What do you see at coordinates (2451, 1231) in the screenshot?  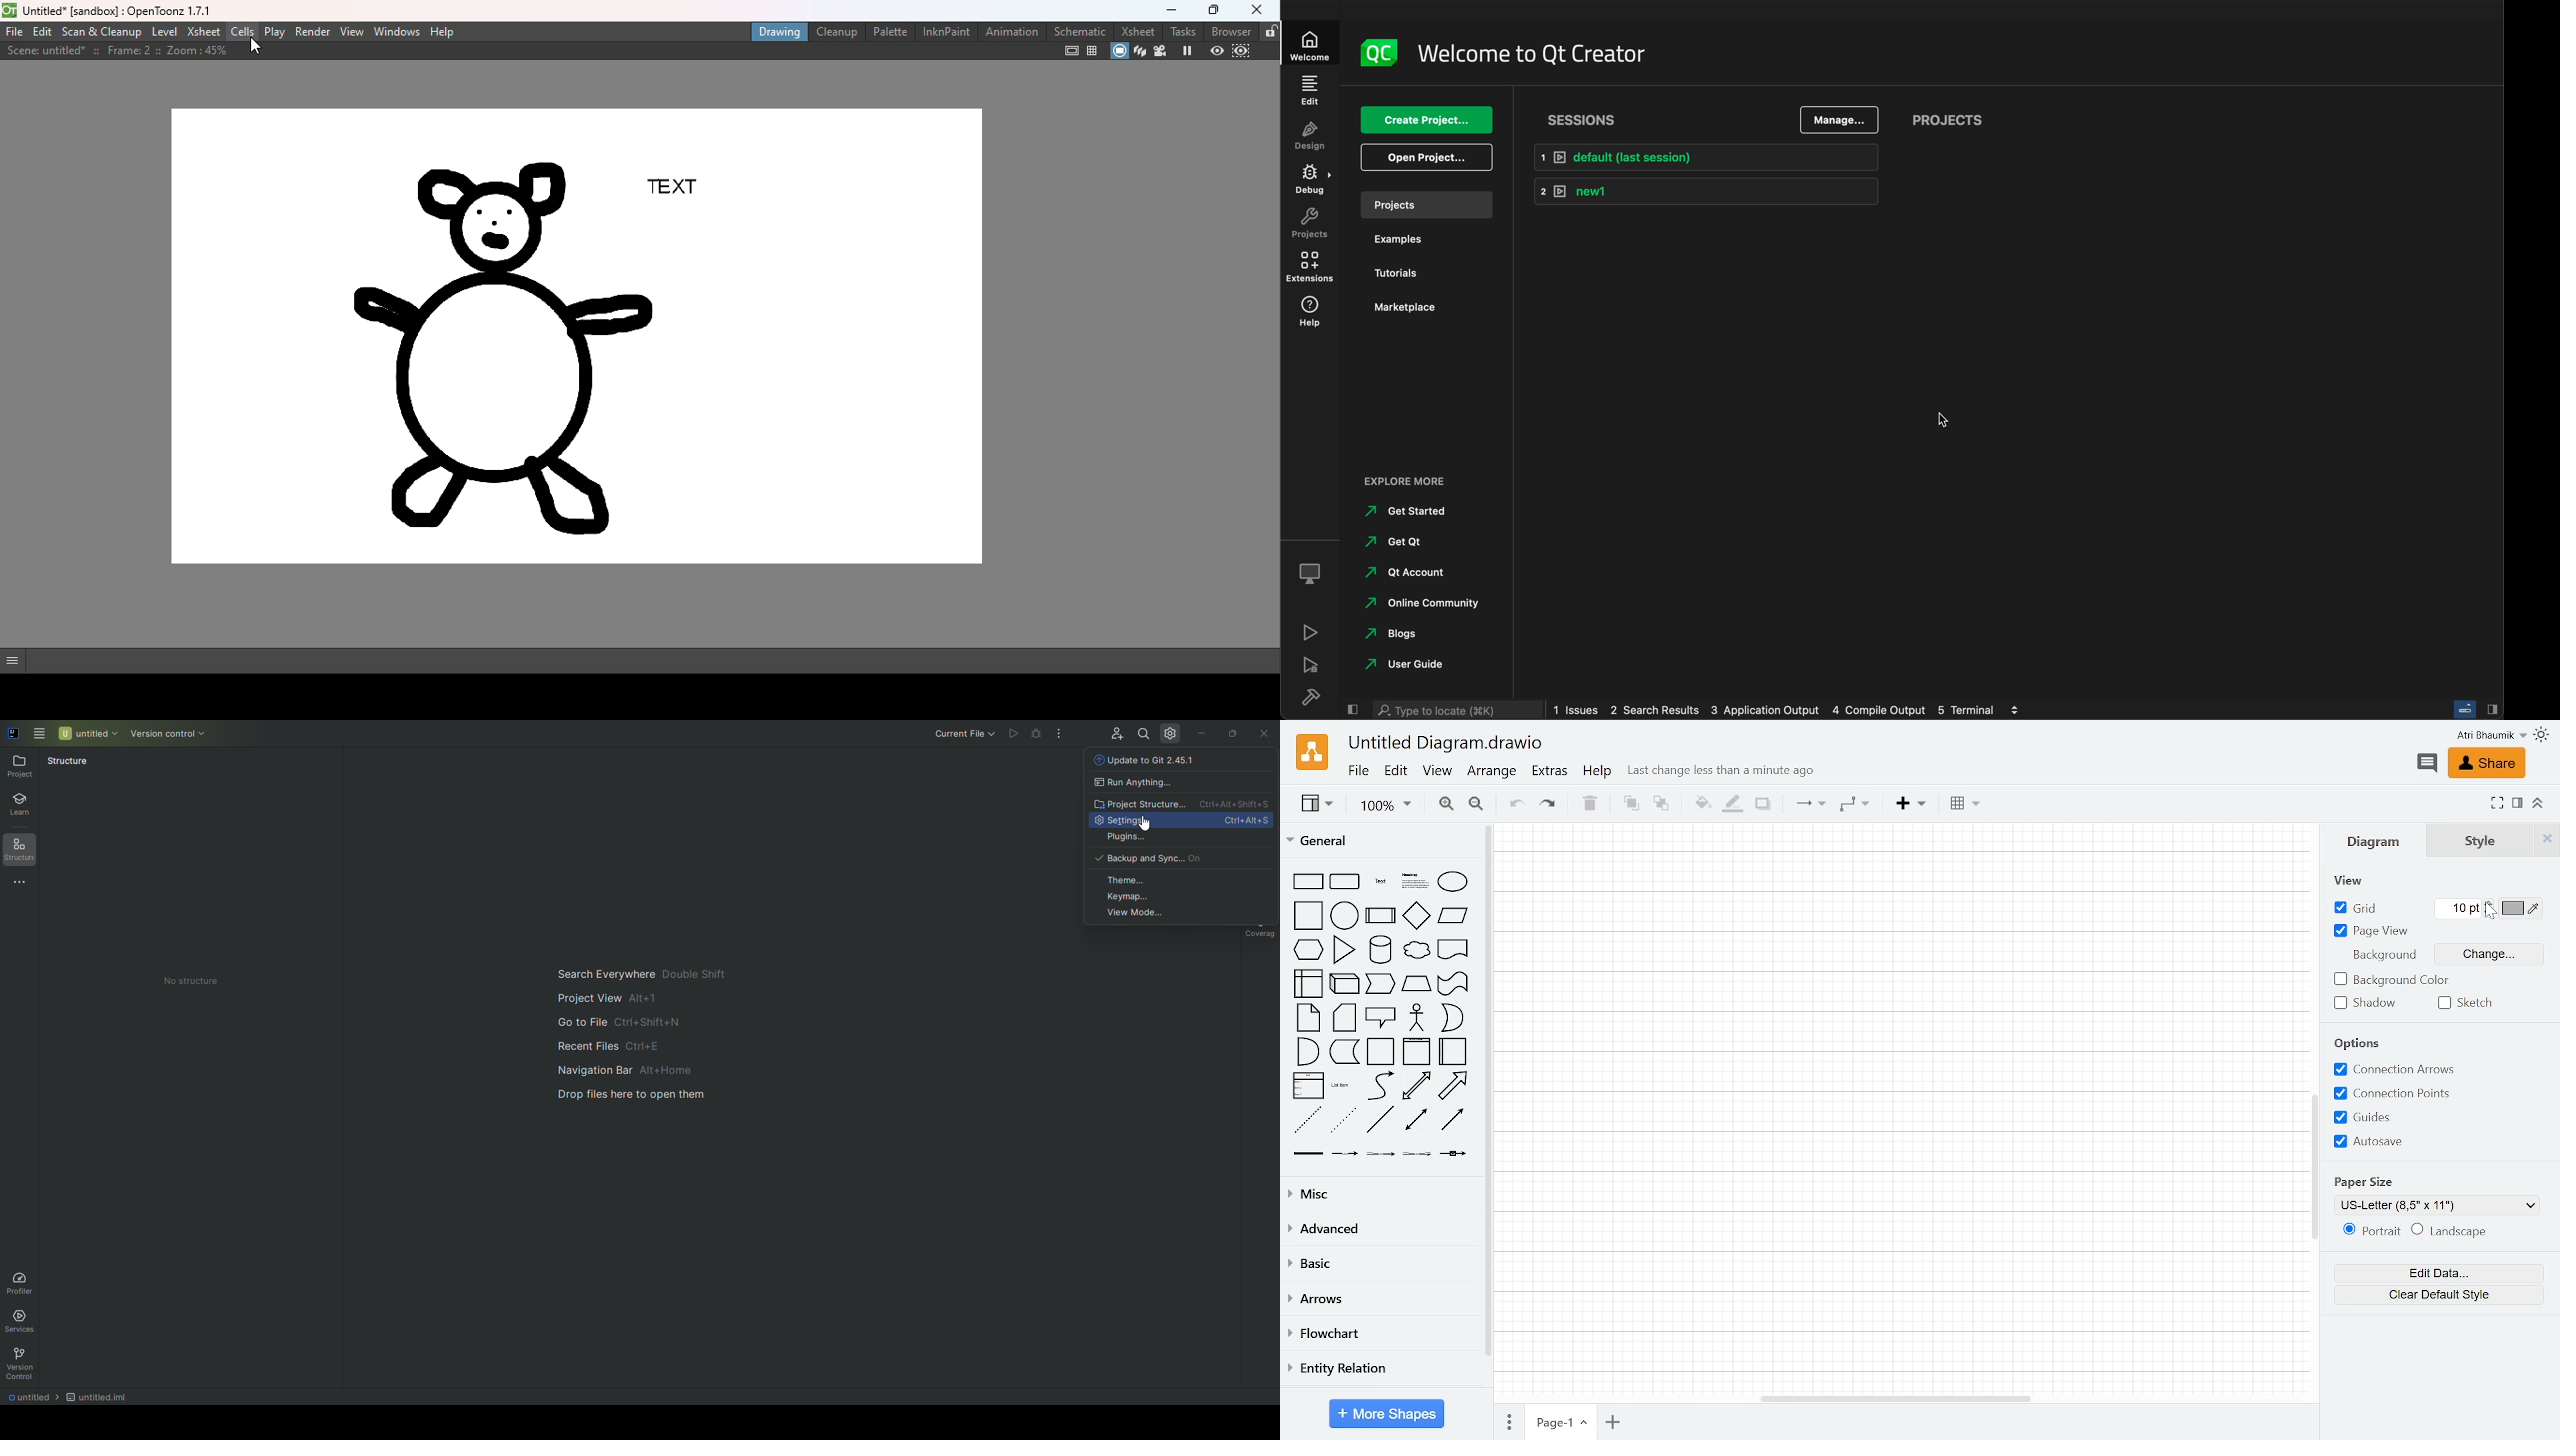 I see `Landscape` at bounding box center [2451, 1231].